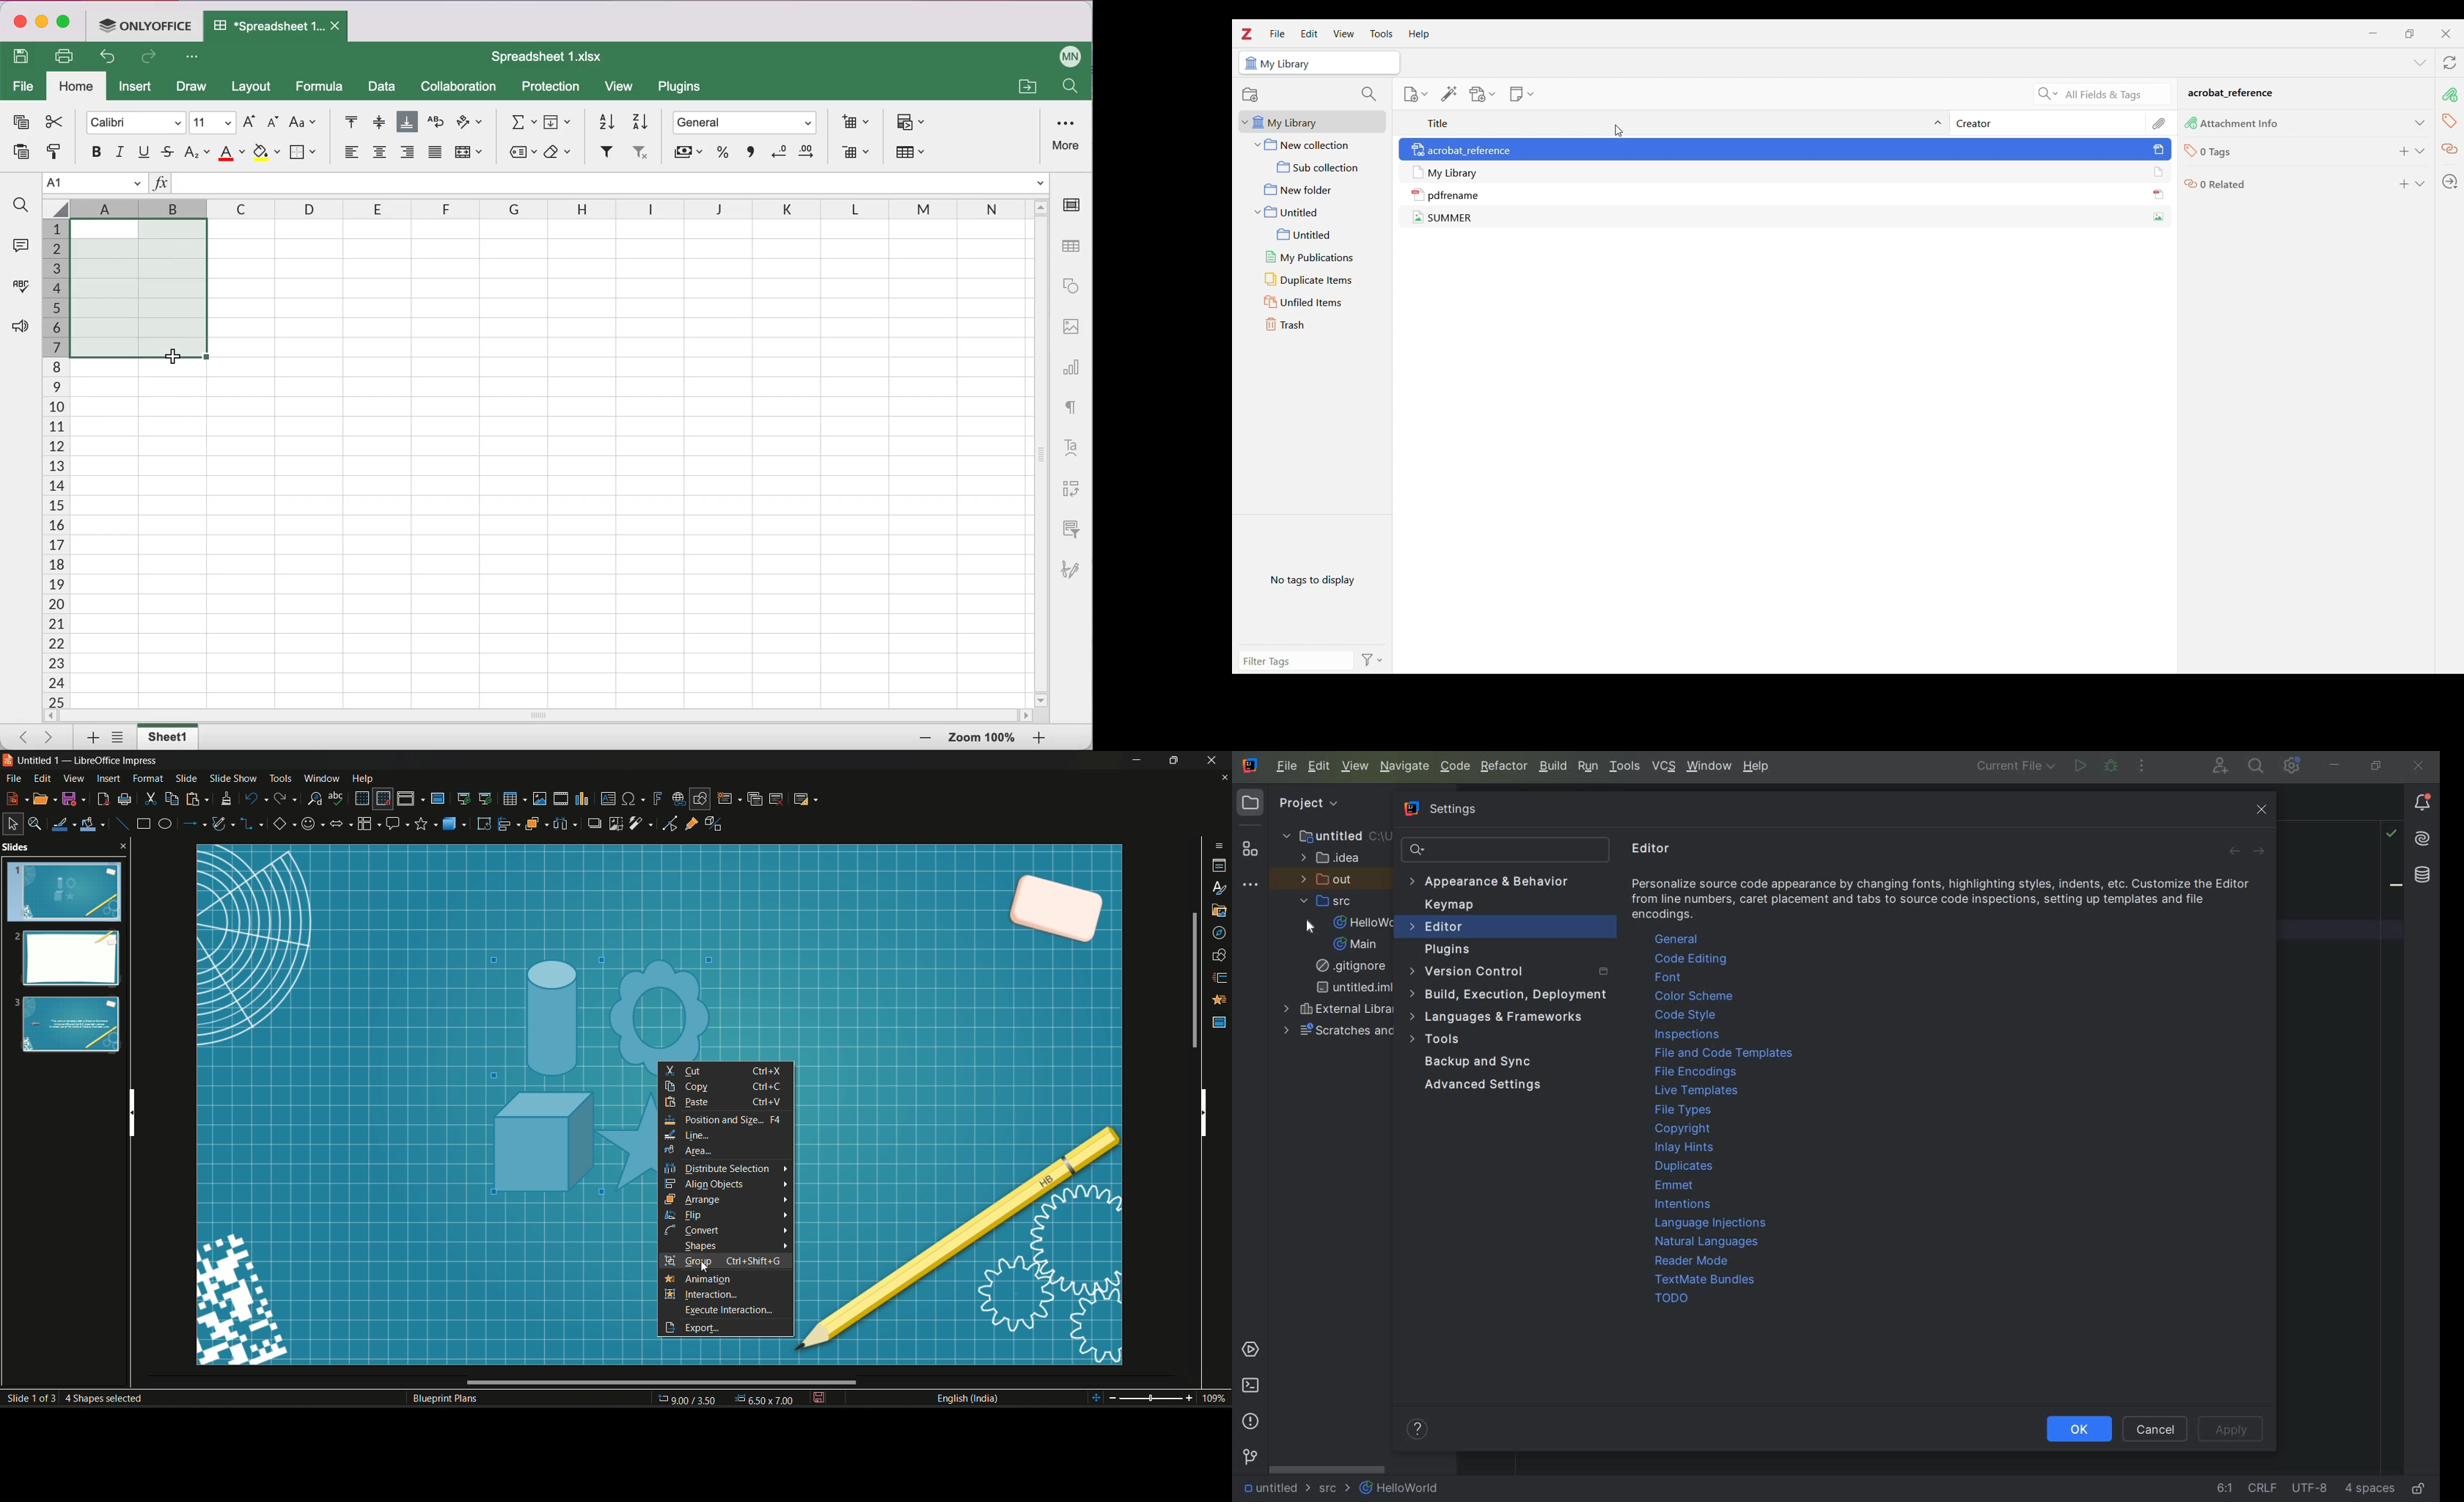 The width and height of the screenshot is (2464, 1512). What do you see at coordinates (1344, 33) in the screenshot?
I see `View menu` at bounding box center [1344, 33].